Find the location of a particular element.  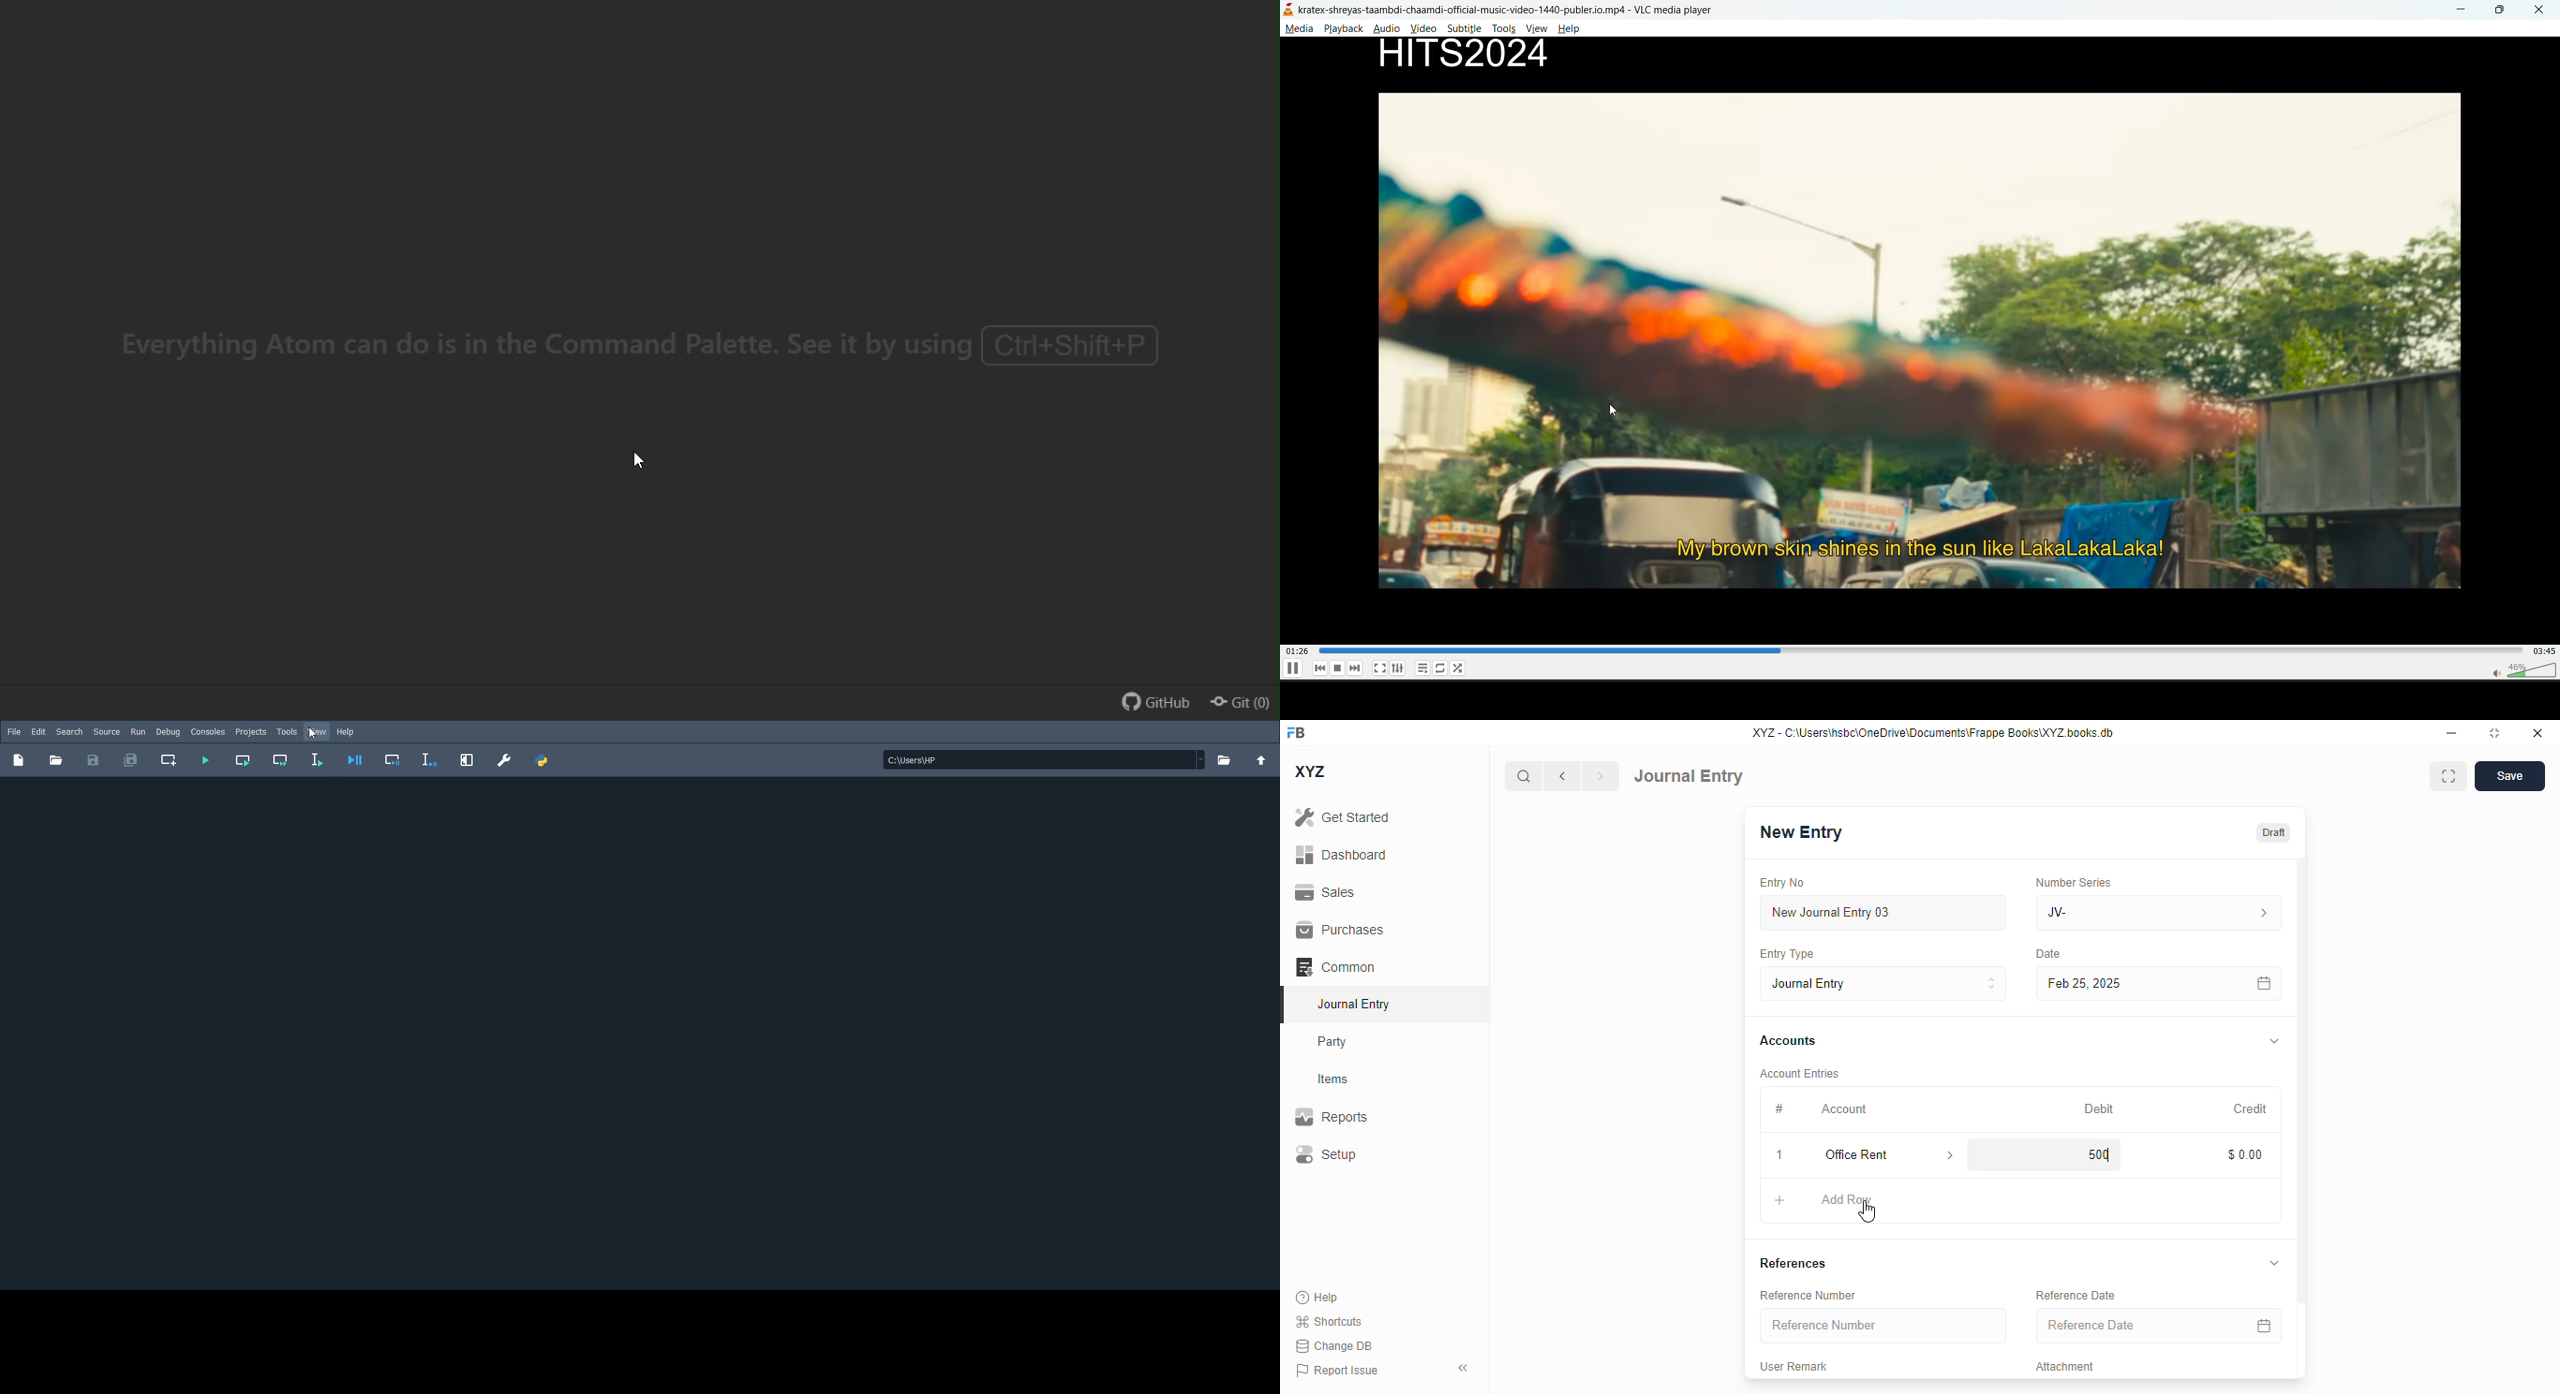

Everything Atom can do is in the Command Palette. See it by using Ctrl+Shift+P is located at coordinates (641, 355).